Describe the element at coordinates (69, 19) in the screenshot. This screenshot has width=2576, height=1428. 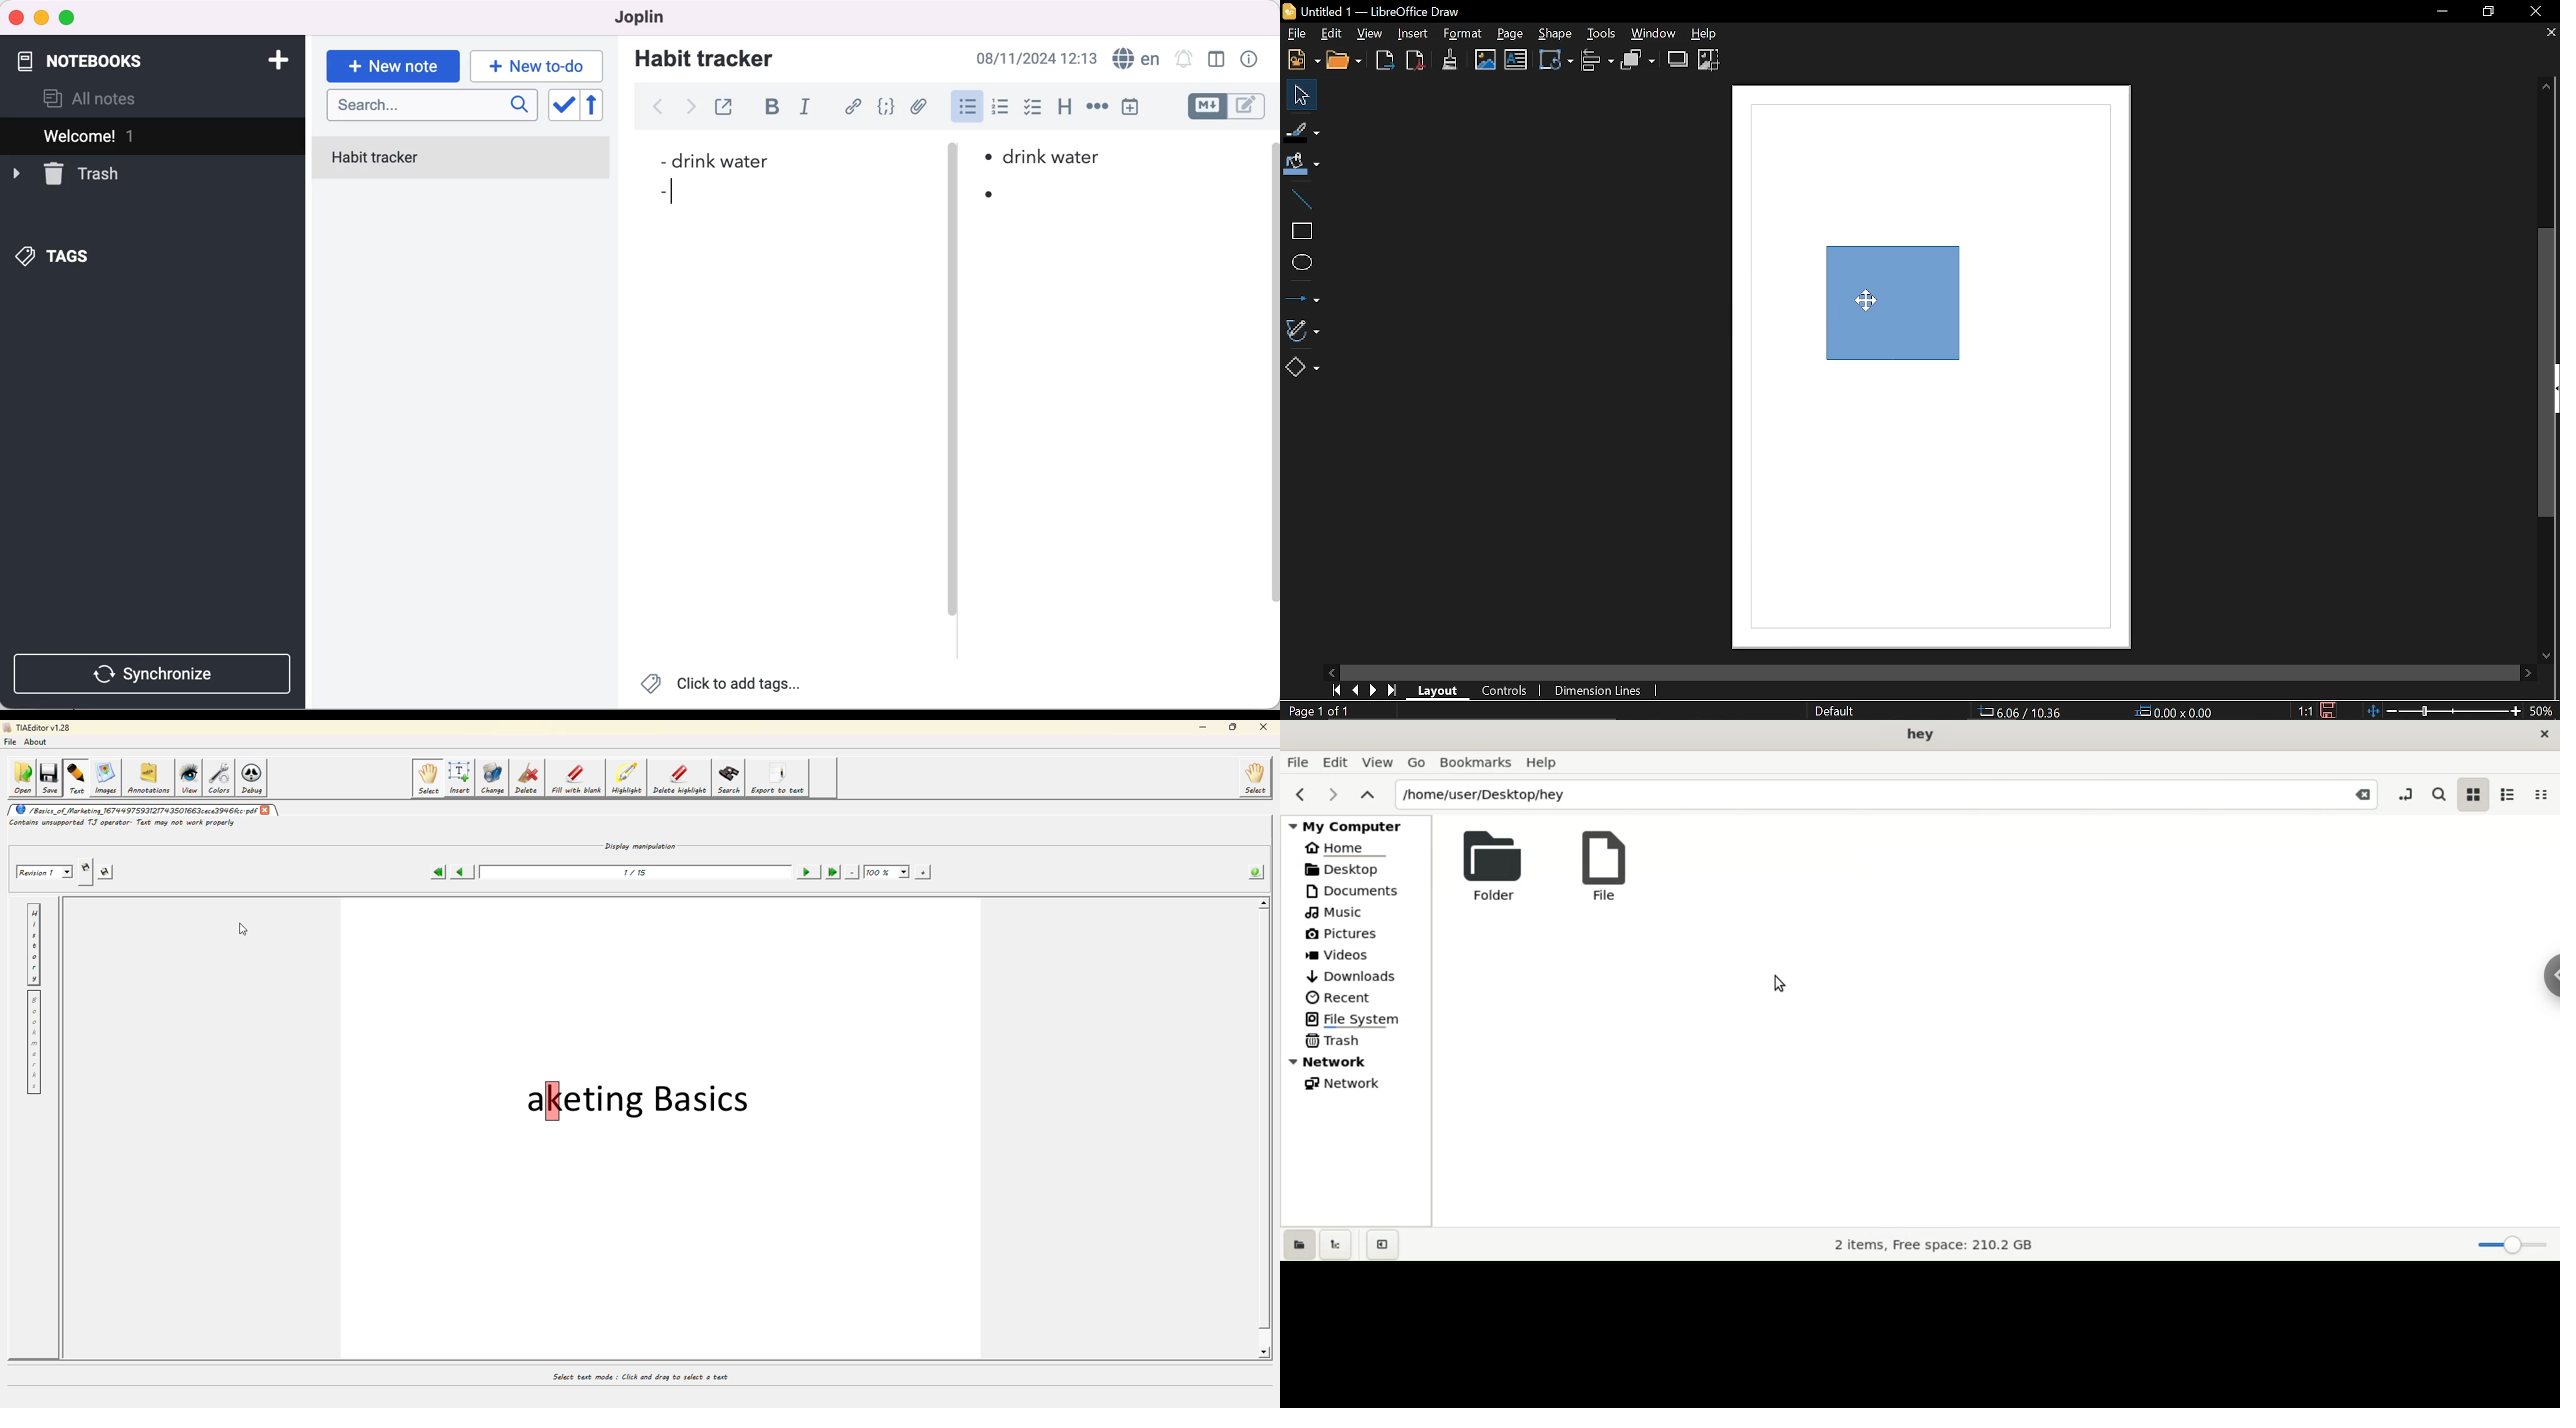
I see `maximize` at that location.